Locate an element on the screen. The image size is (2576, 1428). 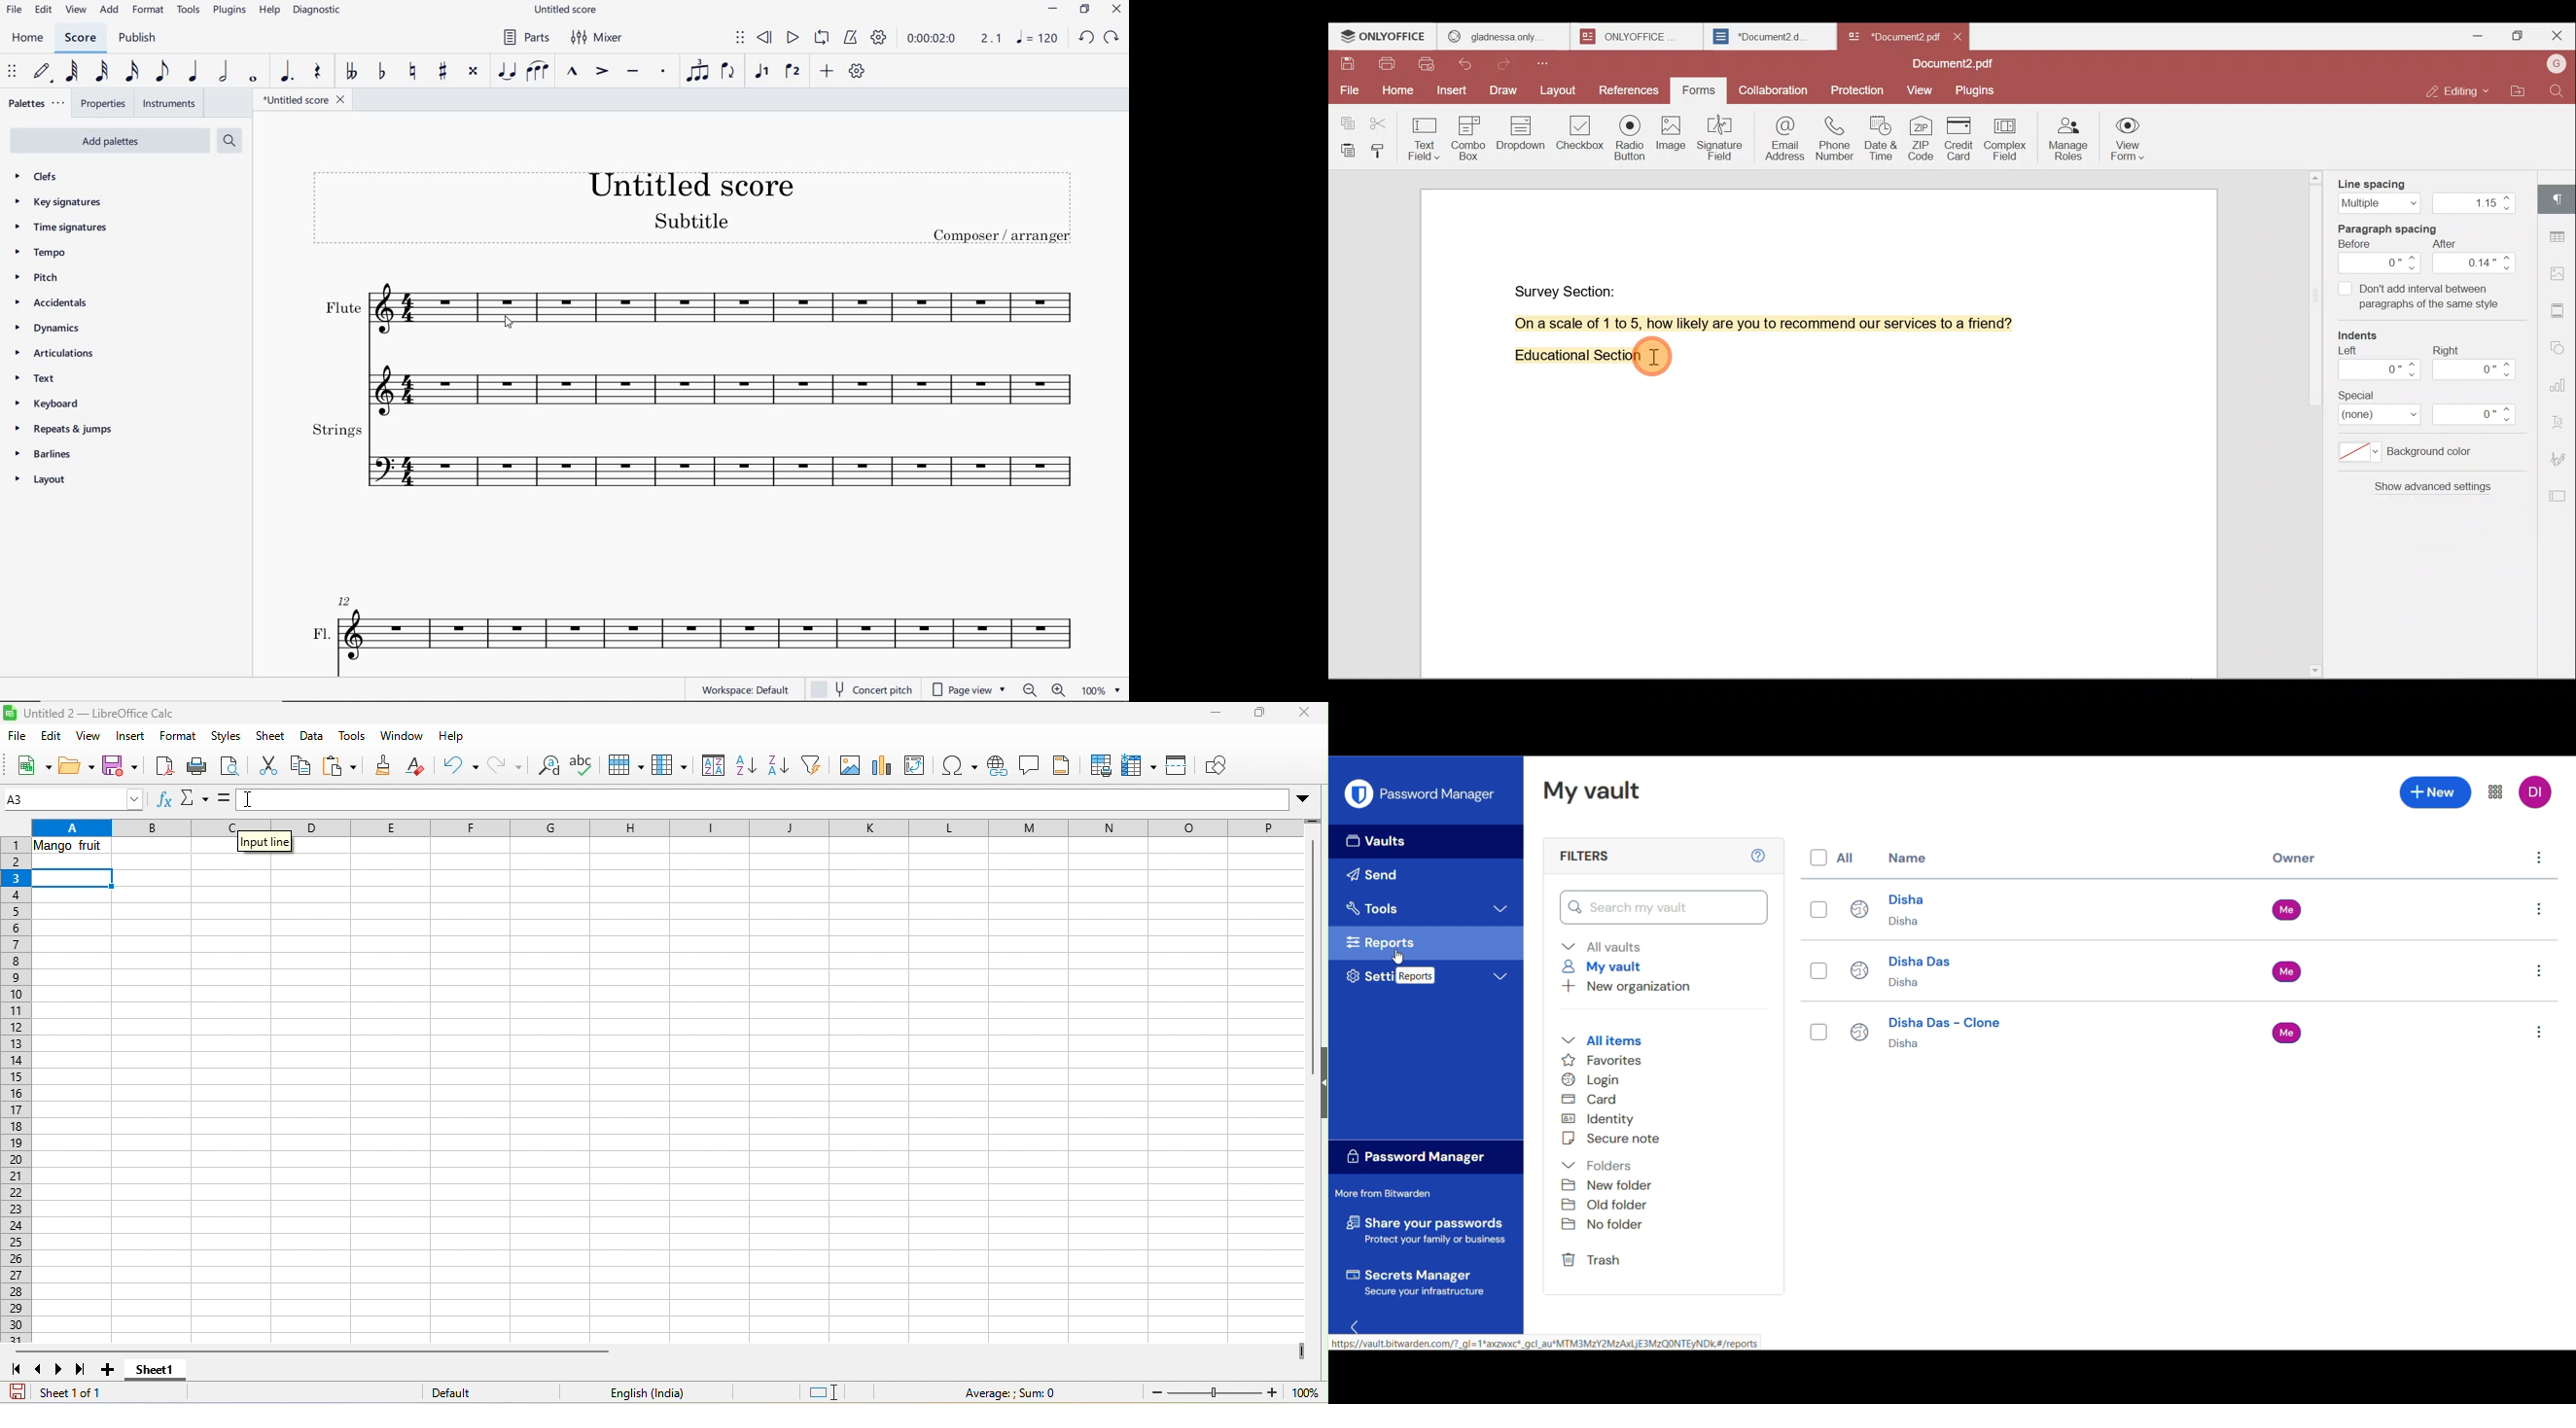
flute is located at coordinates (693, 342).